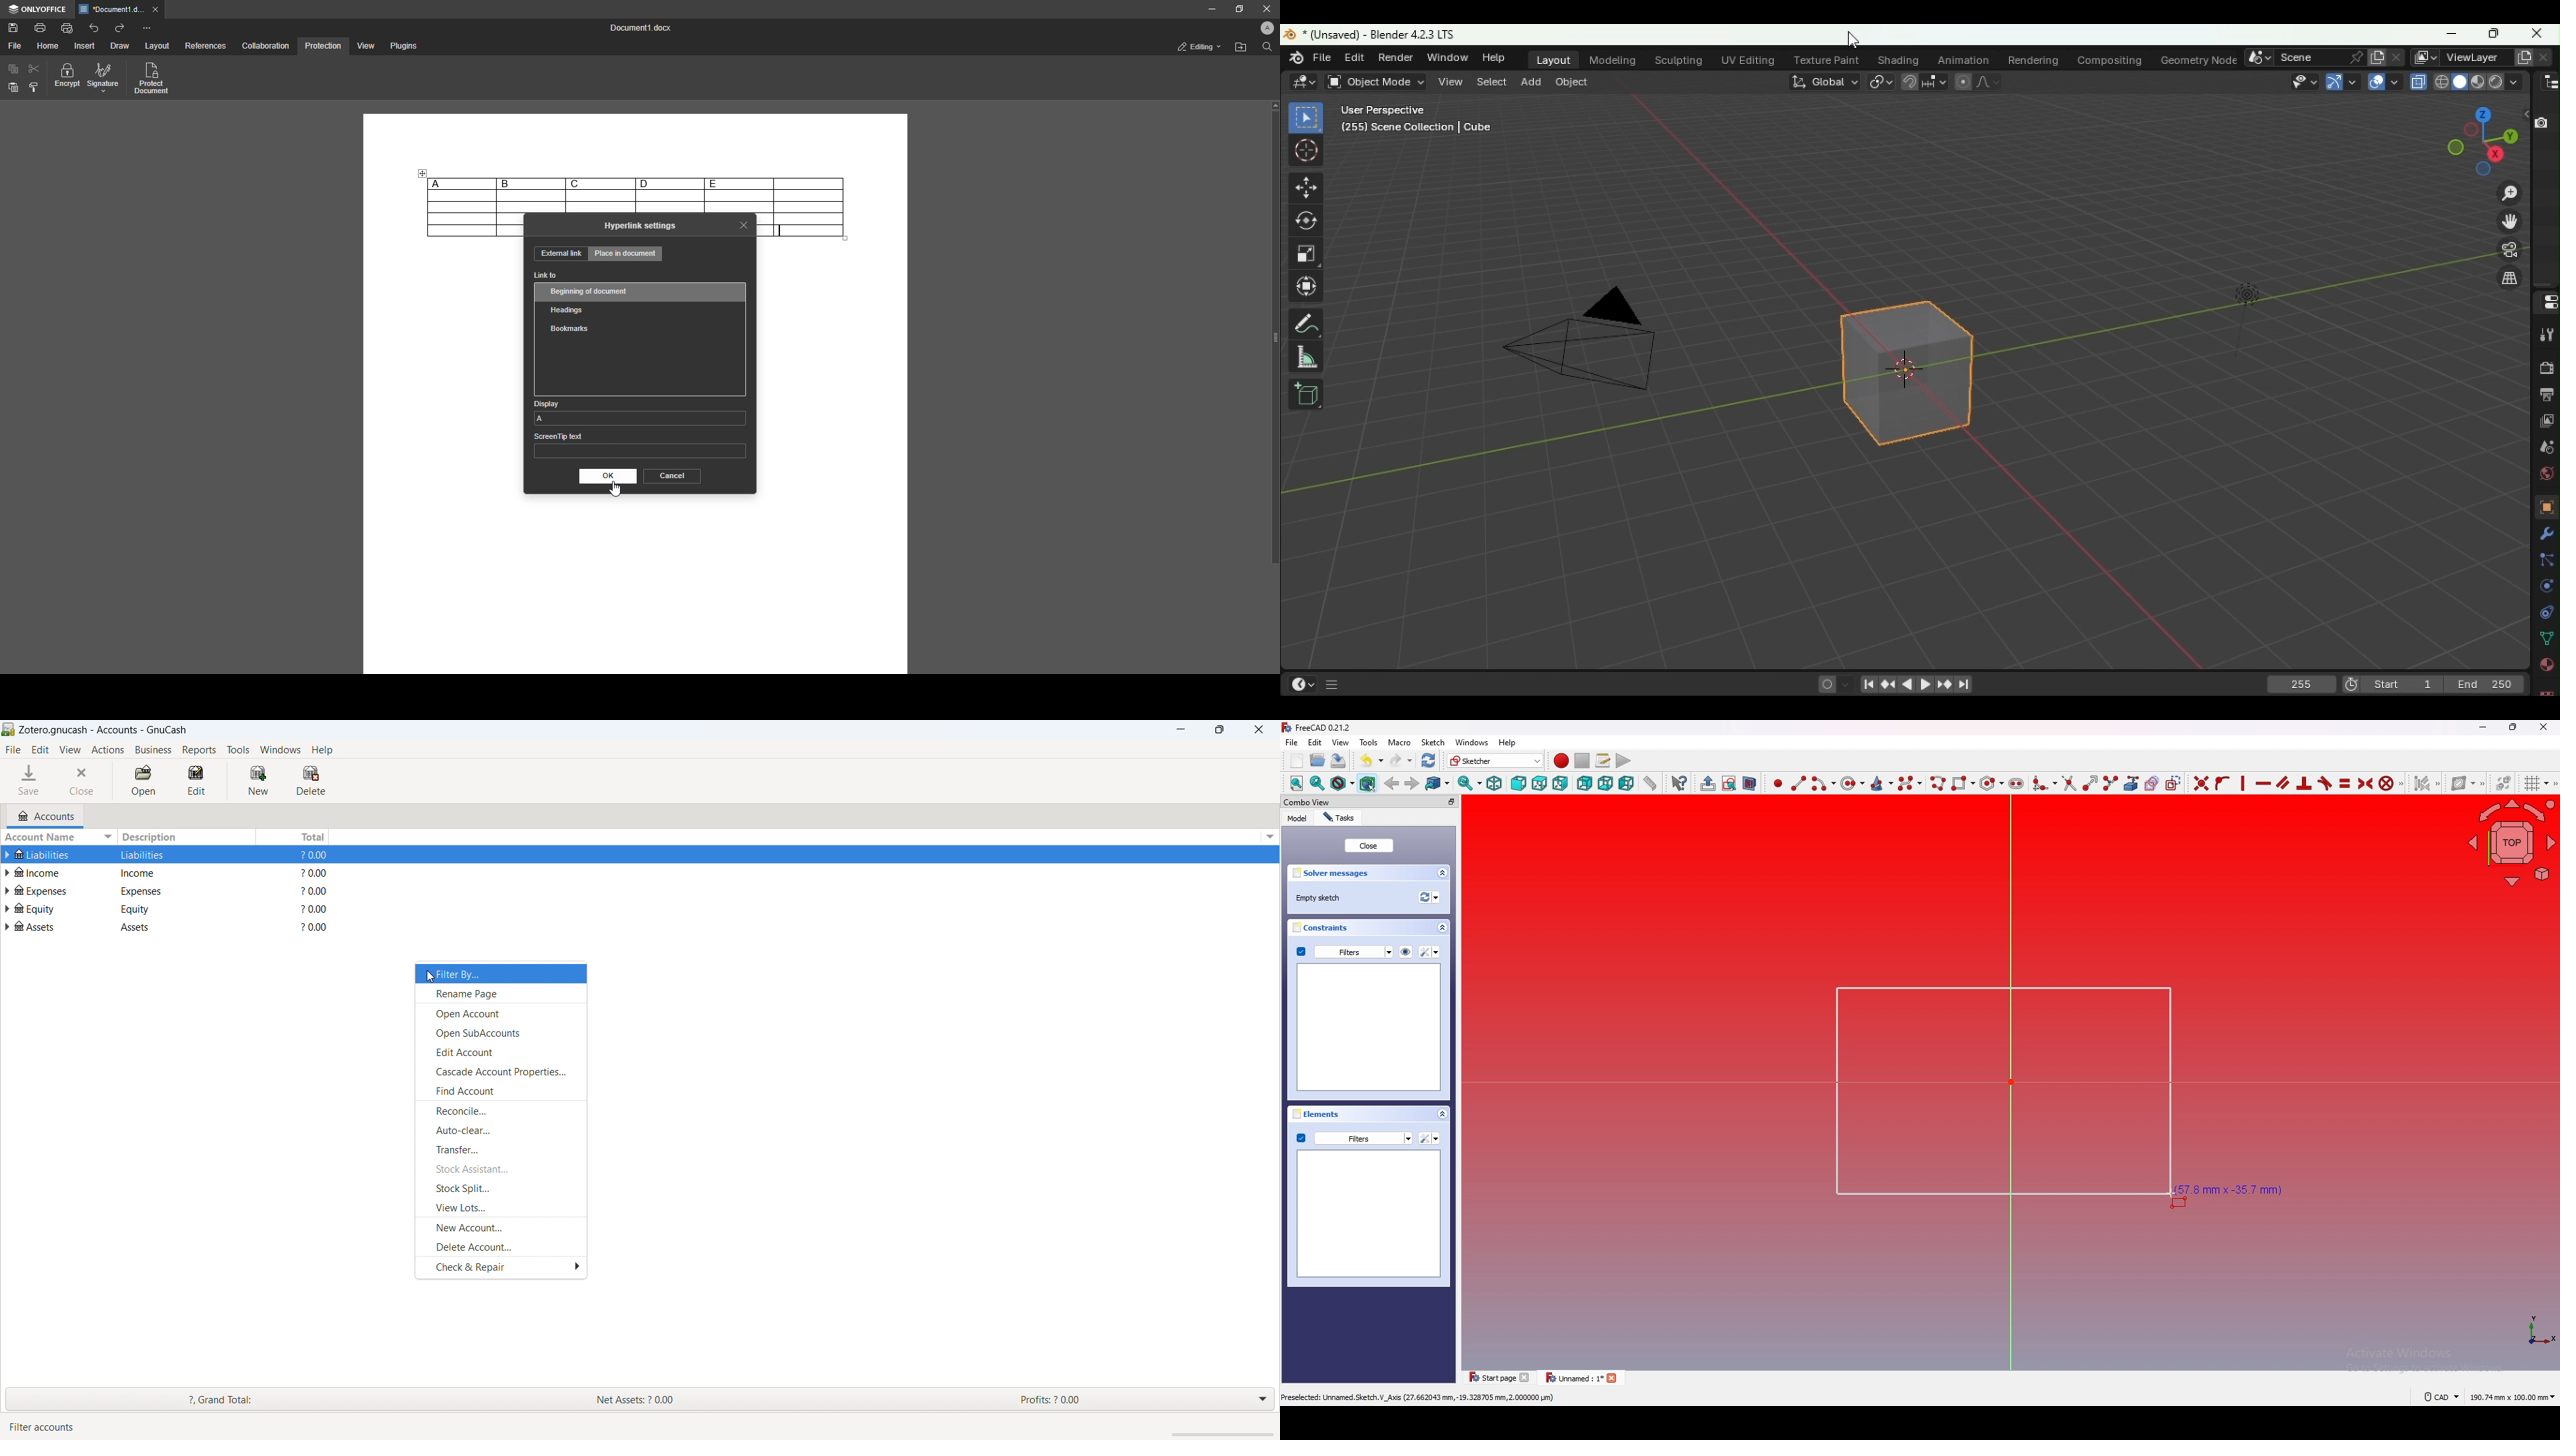 The width and height of the screenshot is (2576, 1456). What do you see at coordinates (1908, 83) in the screenshot?
I see `Snap` at bounding box center [1908, 83].